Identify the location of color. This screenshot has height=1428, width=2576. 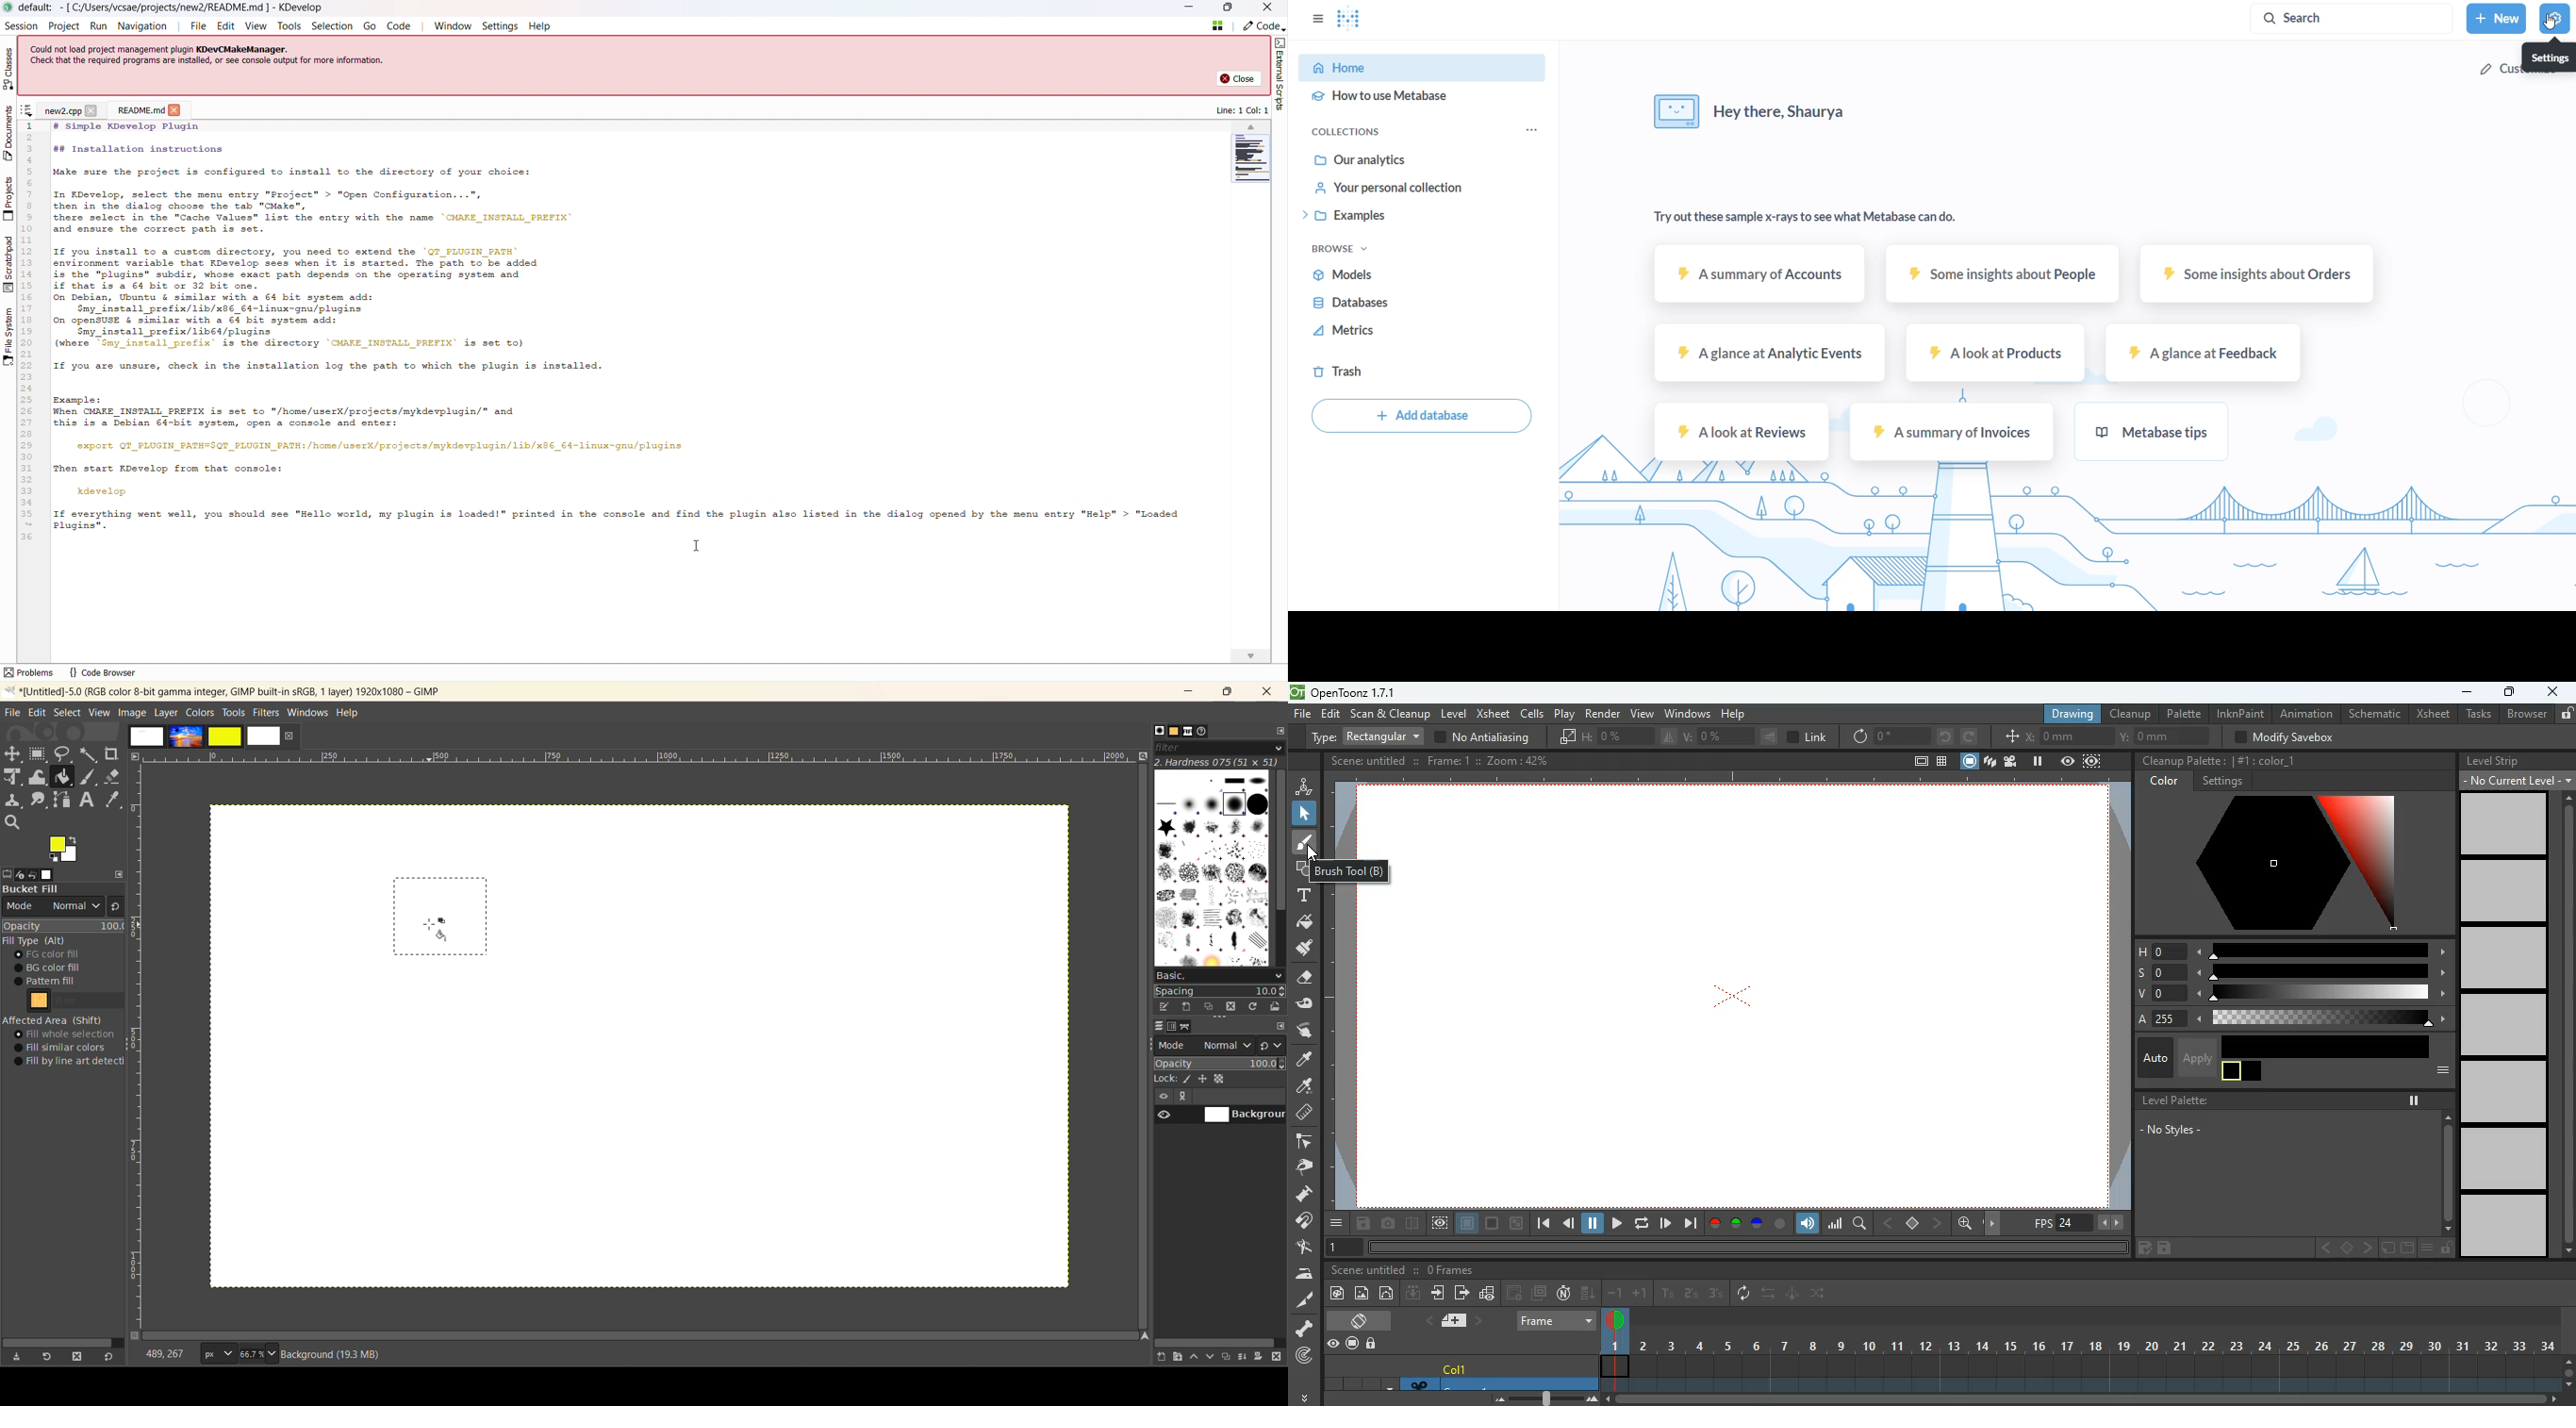
(1780, 1224).